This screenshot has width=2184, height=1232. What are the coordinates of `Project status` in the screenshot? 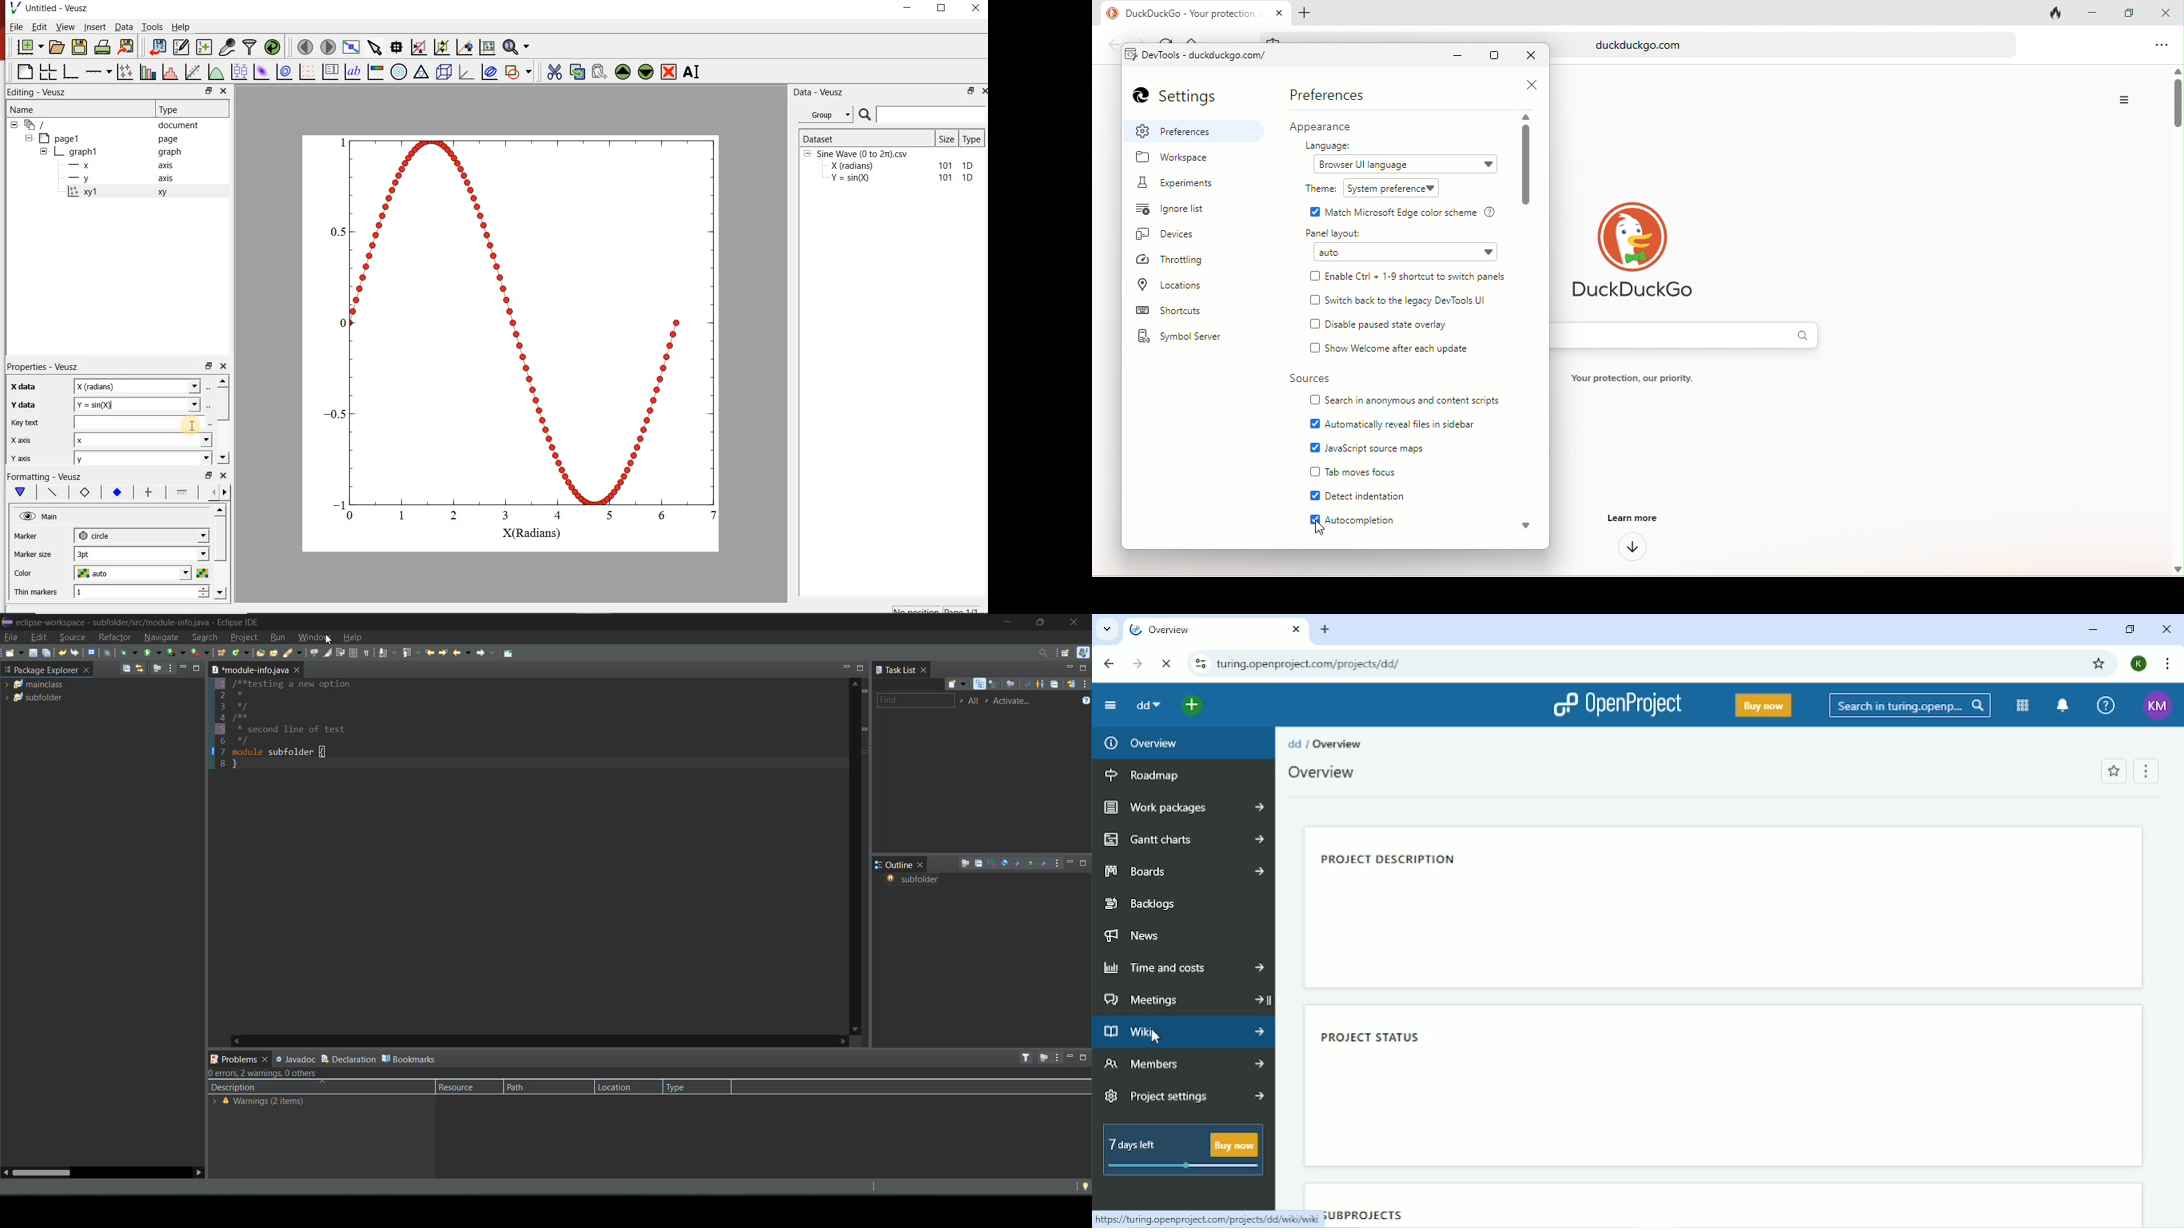 It's located at (1371, 1035).